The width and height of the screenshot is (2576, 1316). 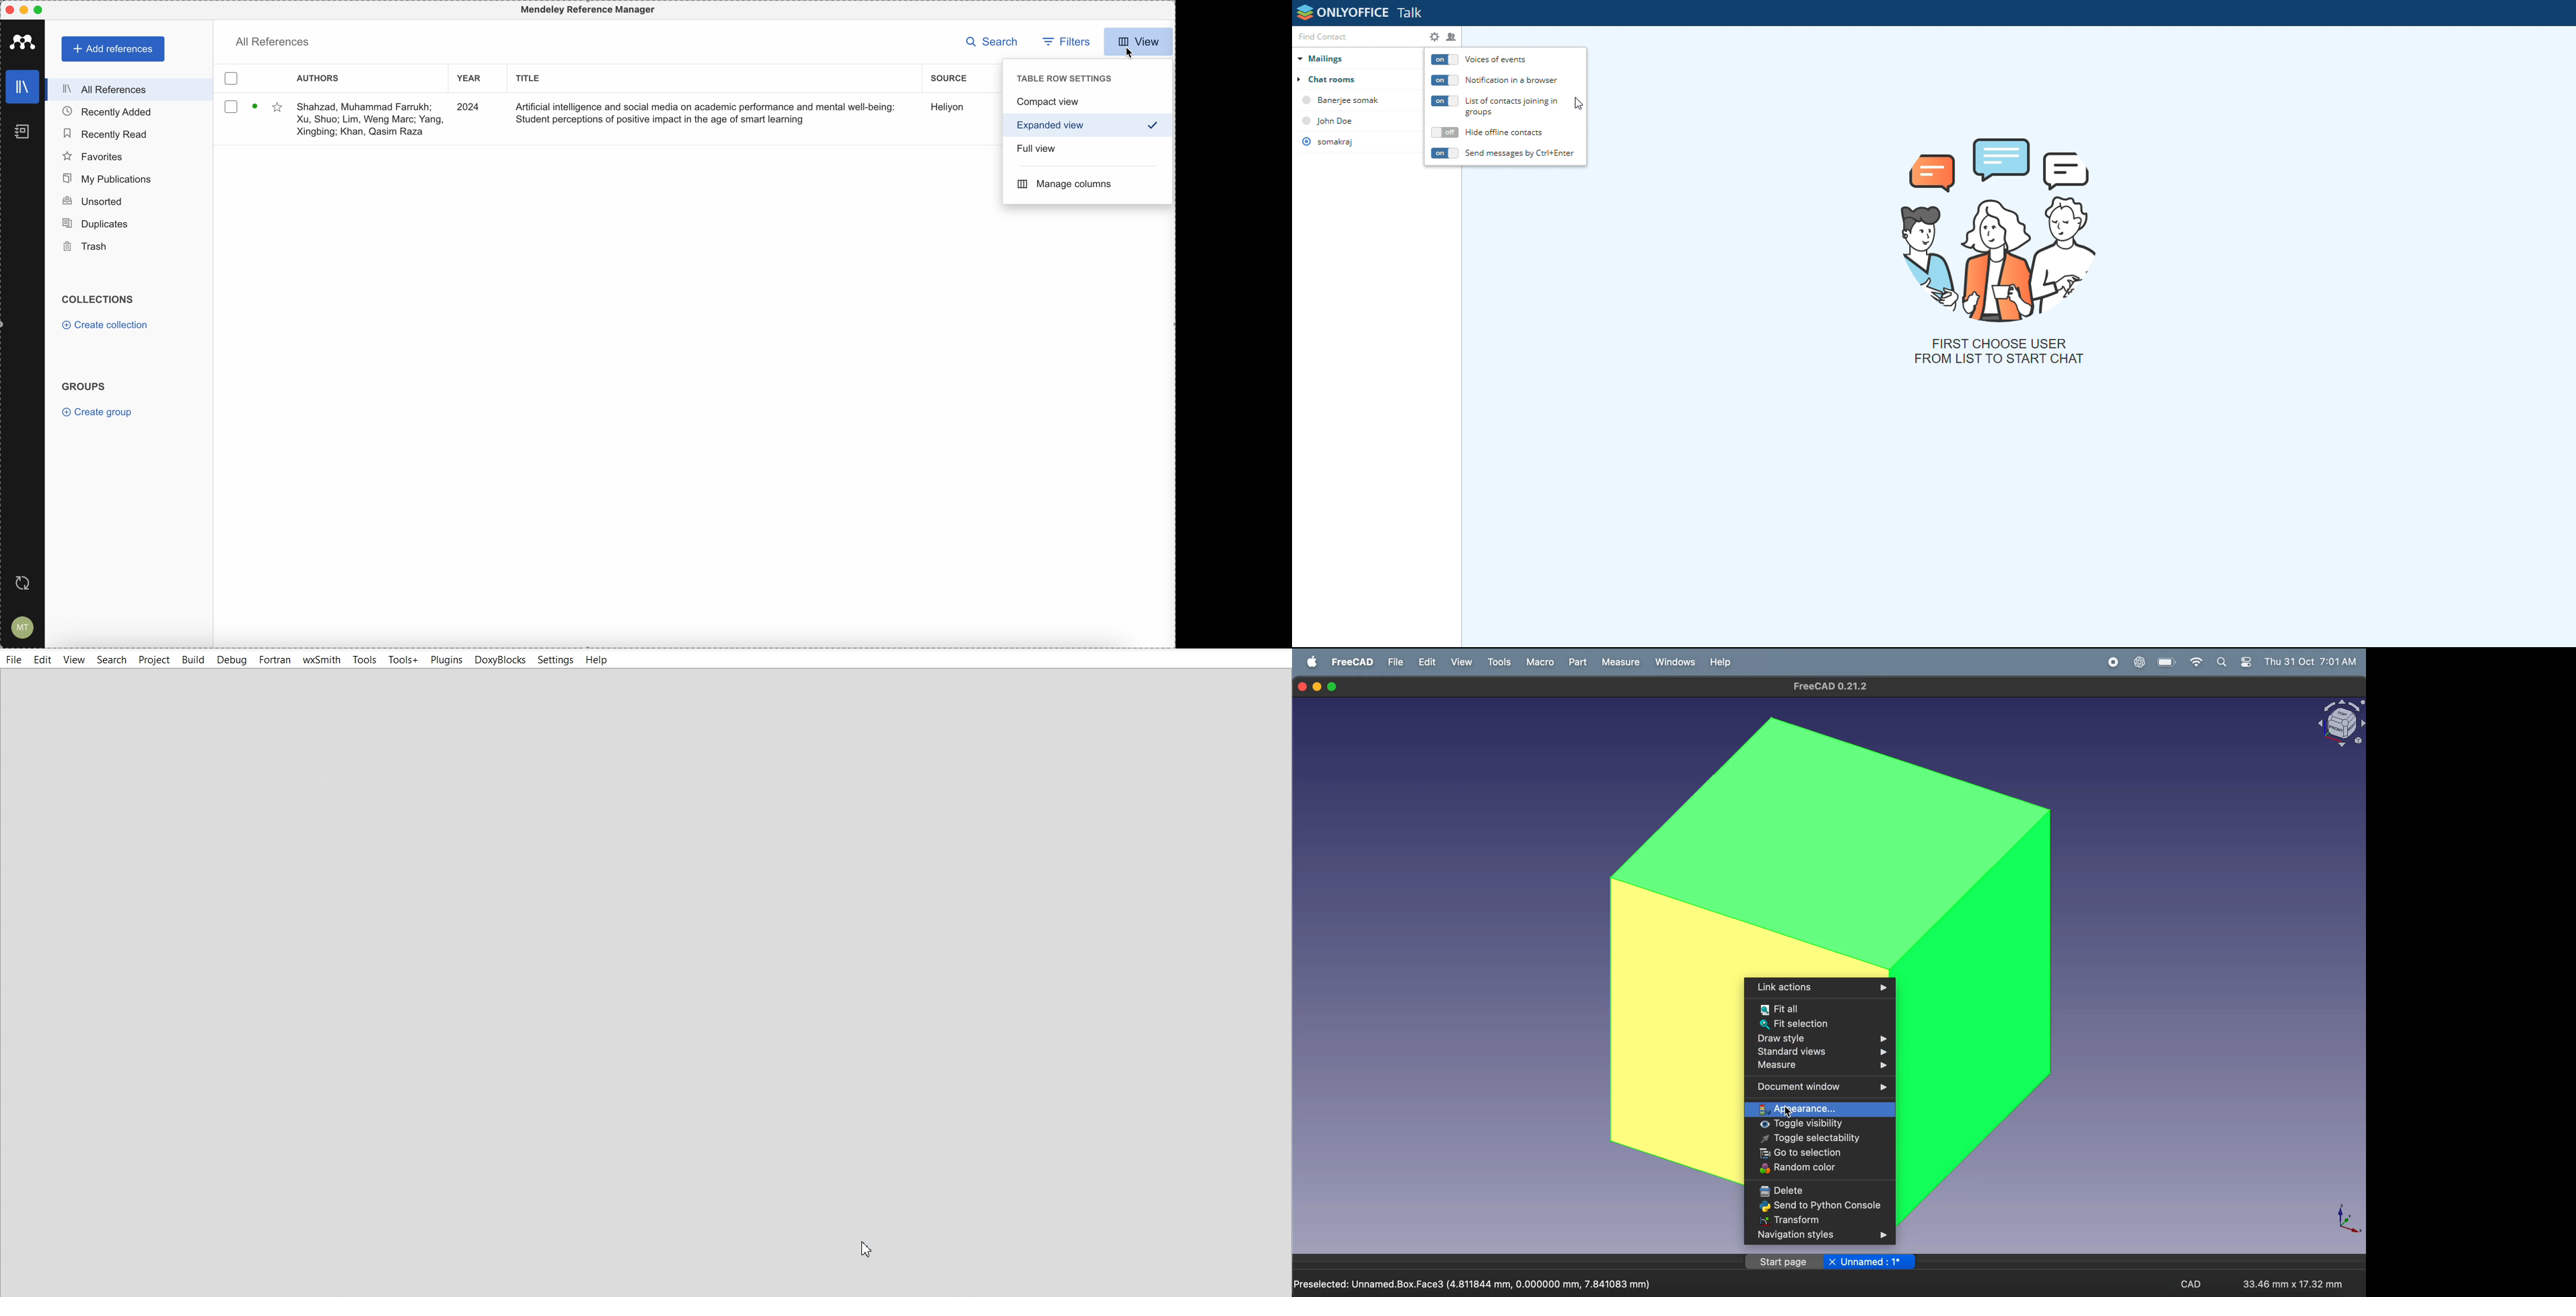 What do you see at coordinates (530, 79) in the screenshot?
I see `title` at bounding box center [530, 79].